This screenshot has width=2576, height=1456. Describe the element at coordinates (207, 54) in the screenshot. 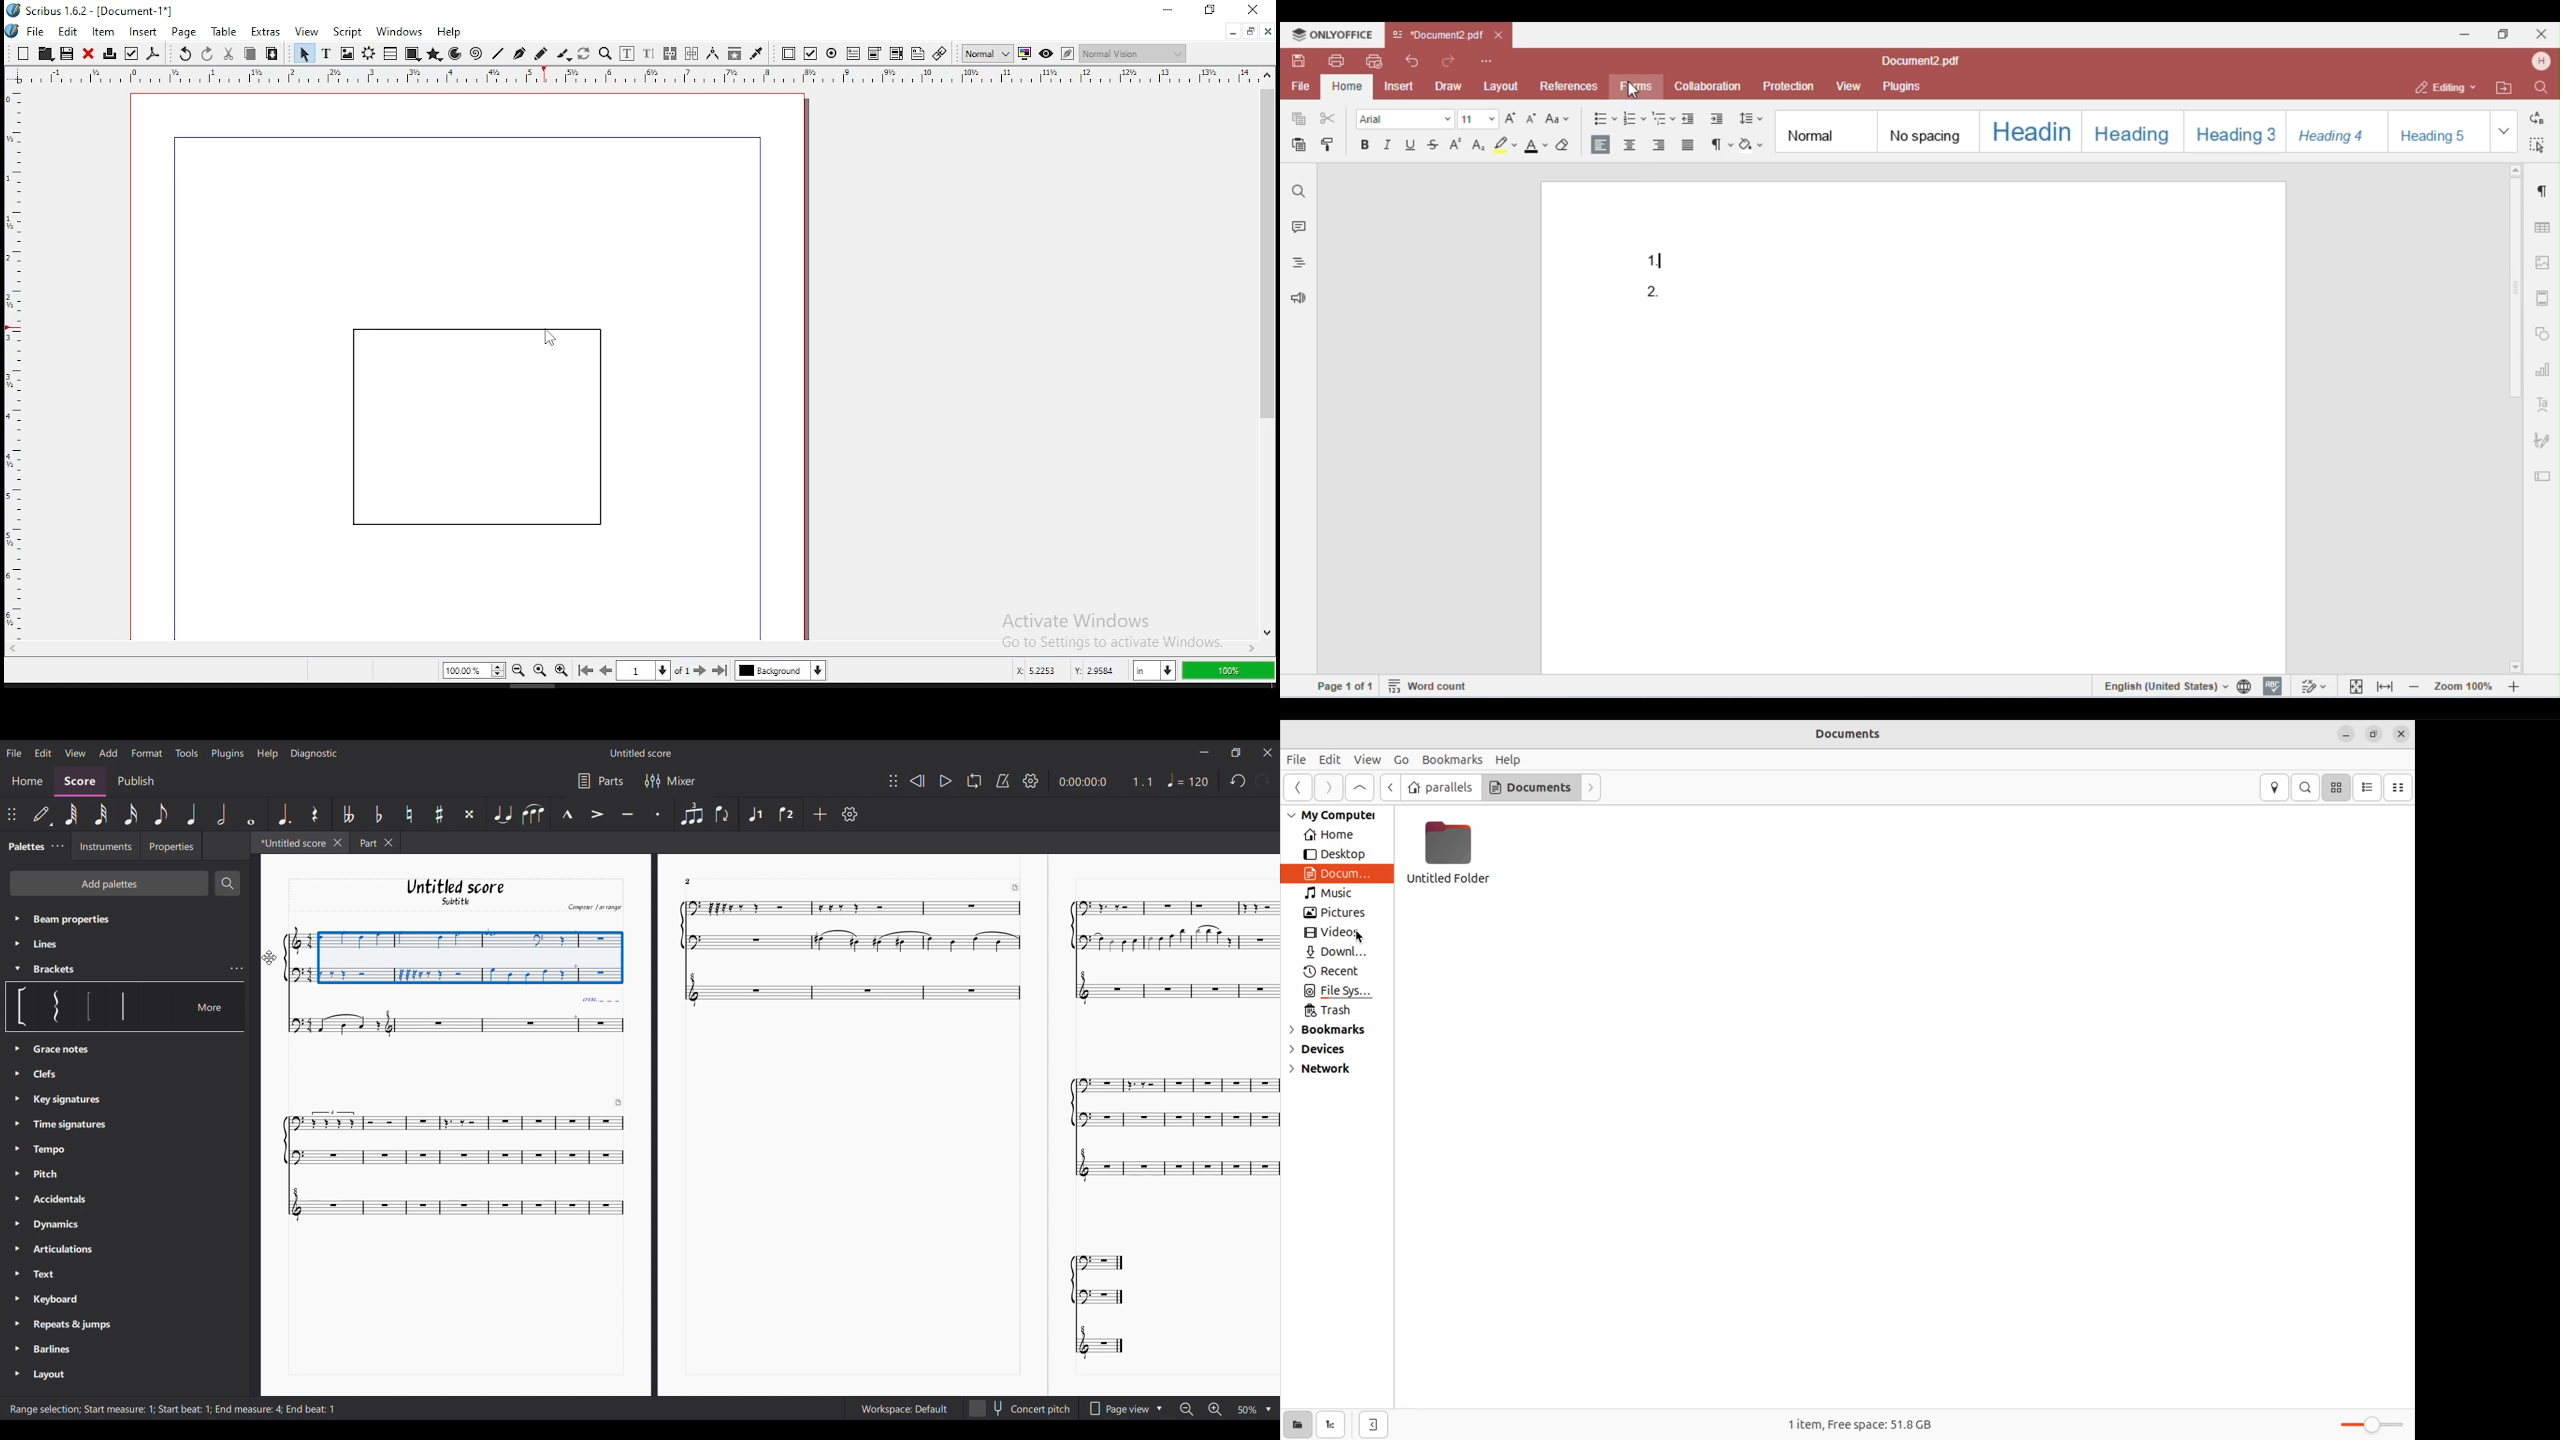

I see `redo` at that location.